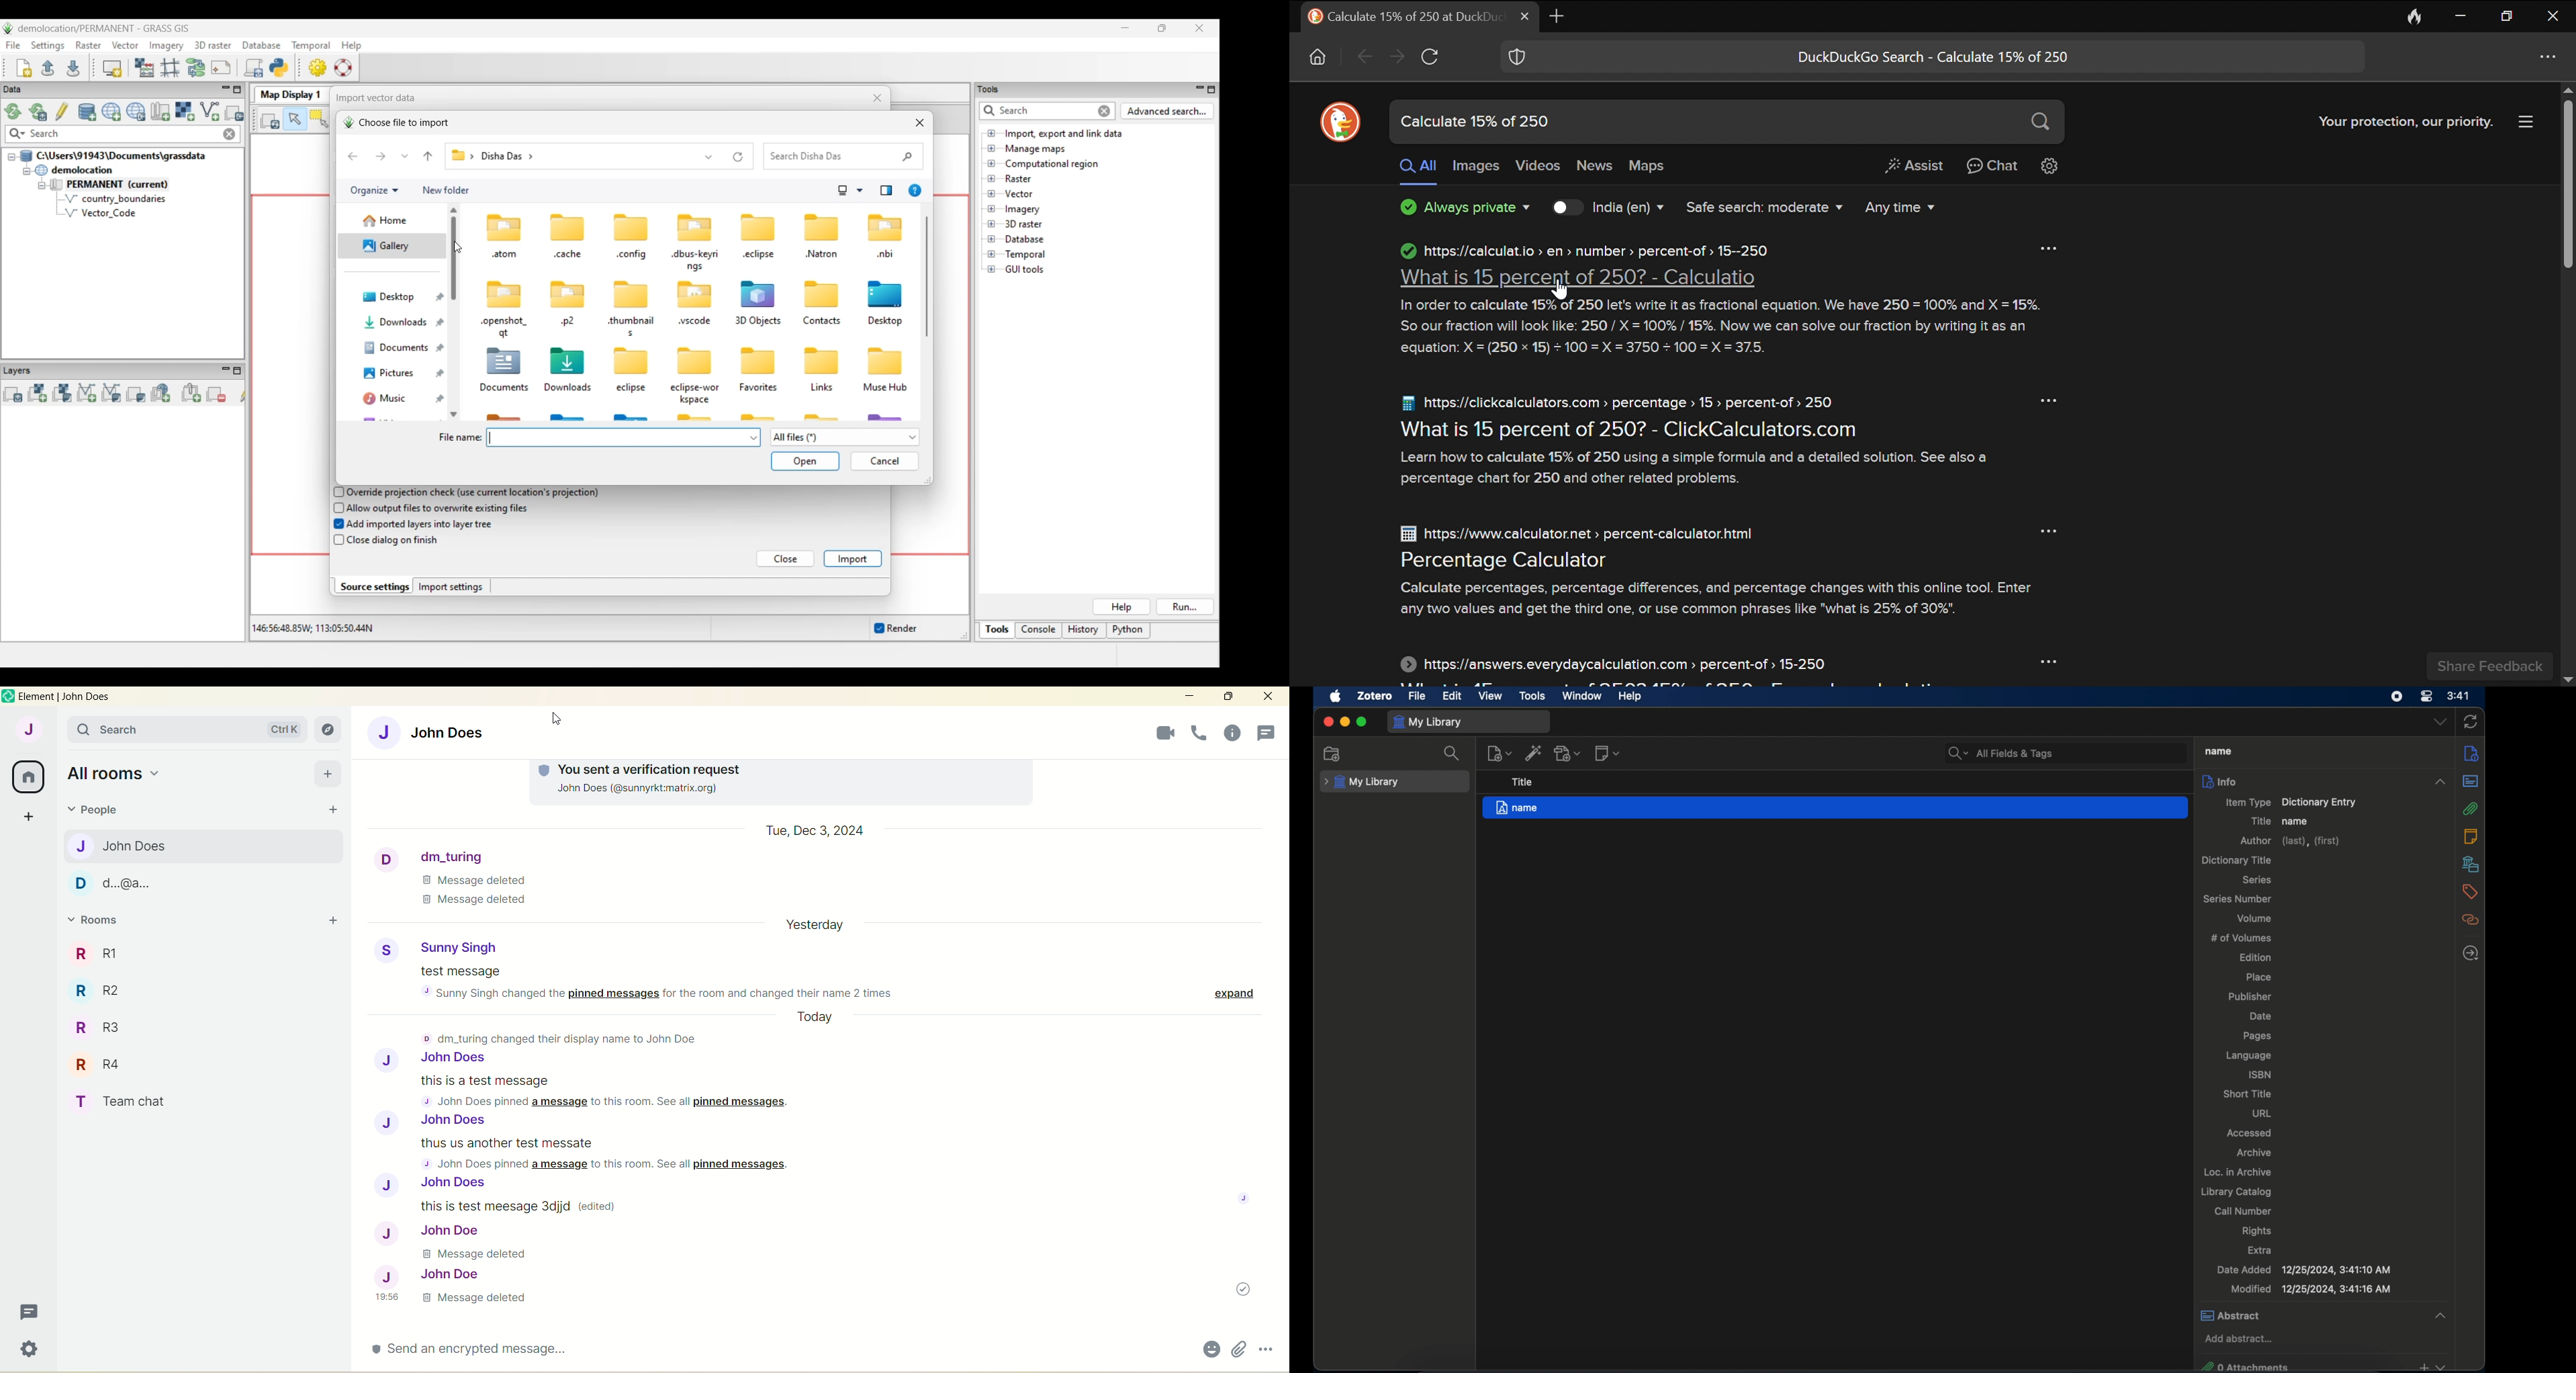 The width and height of the screenshot is (2576, 1400). What do you see at coordinates (1541, 166) in the screenshot?
I see `Videos` at bounding box center [1541, 166].